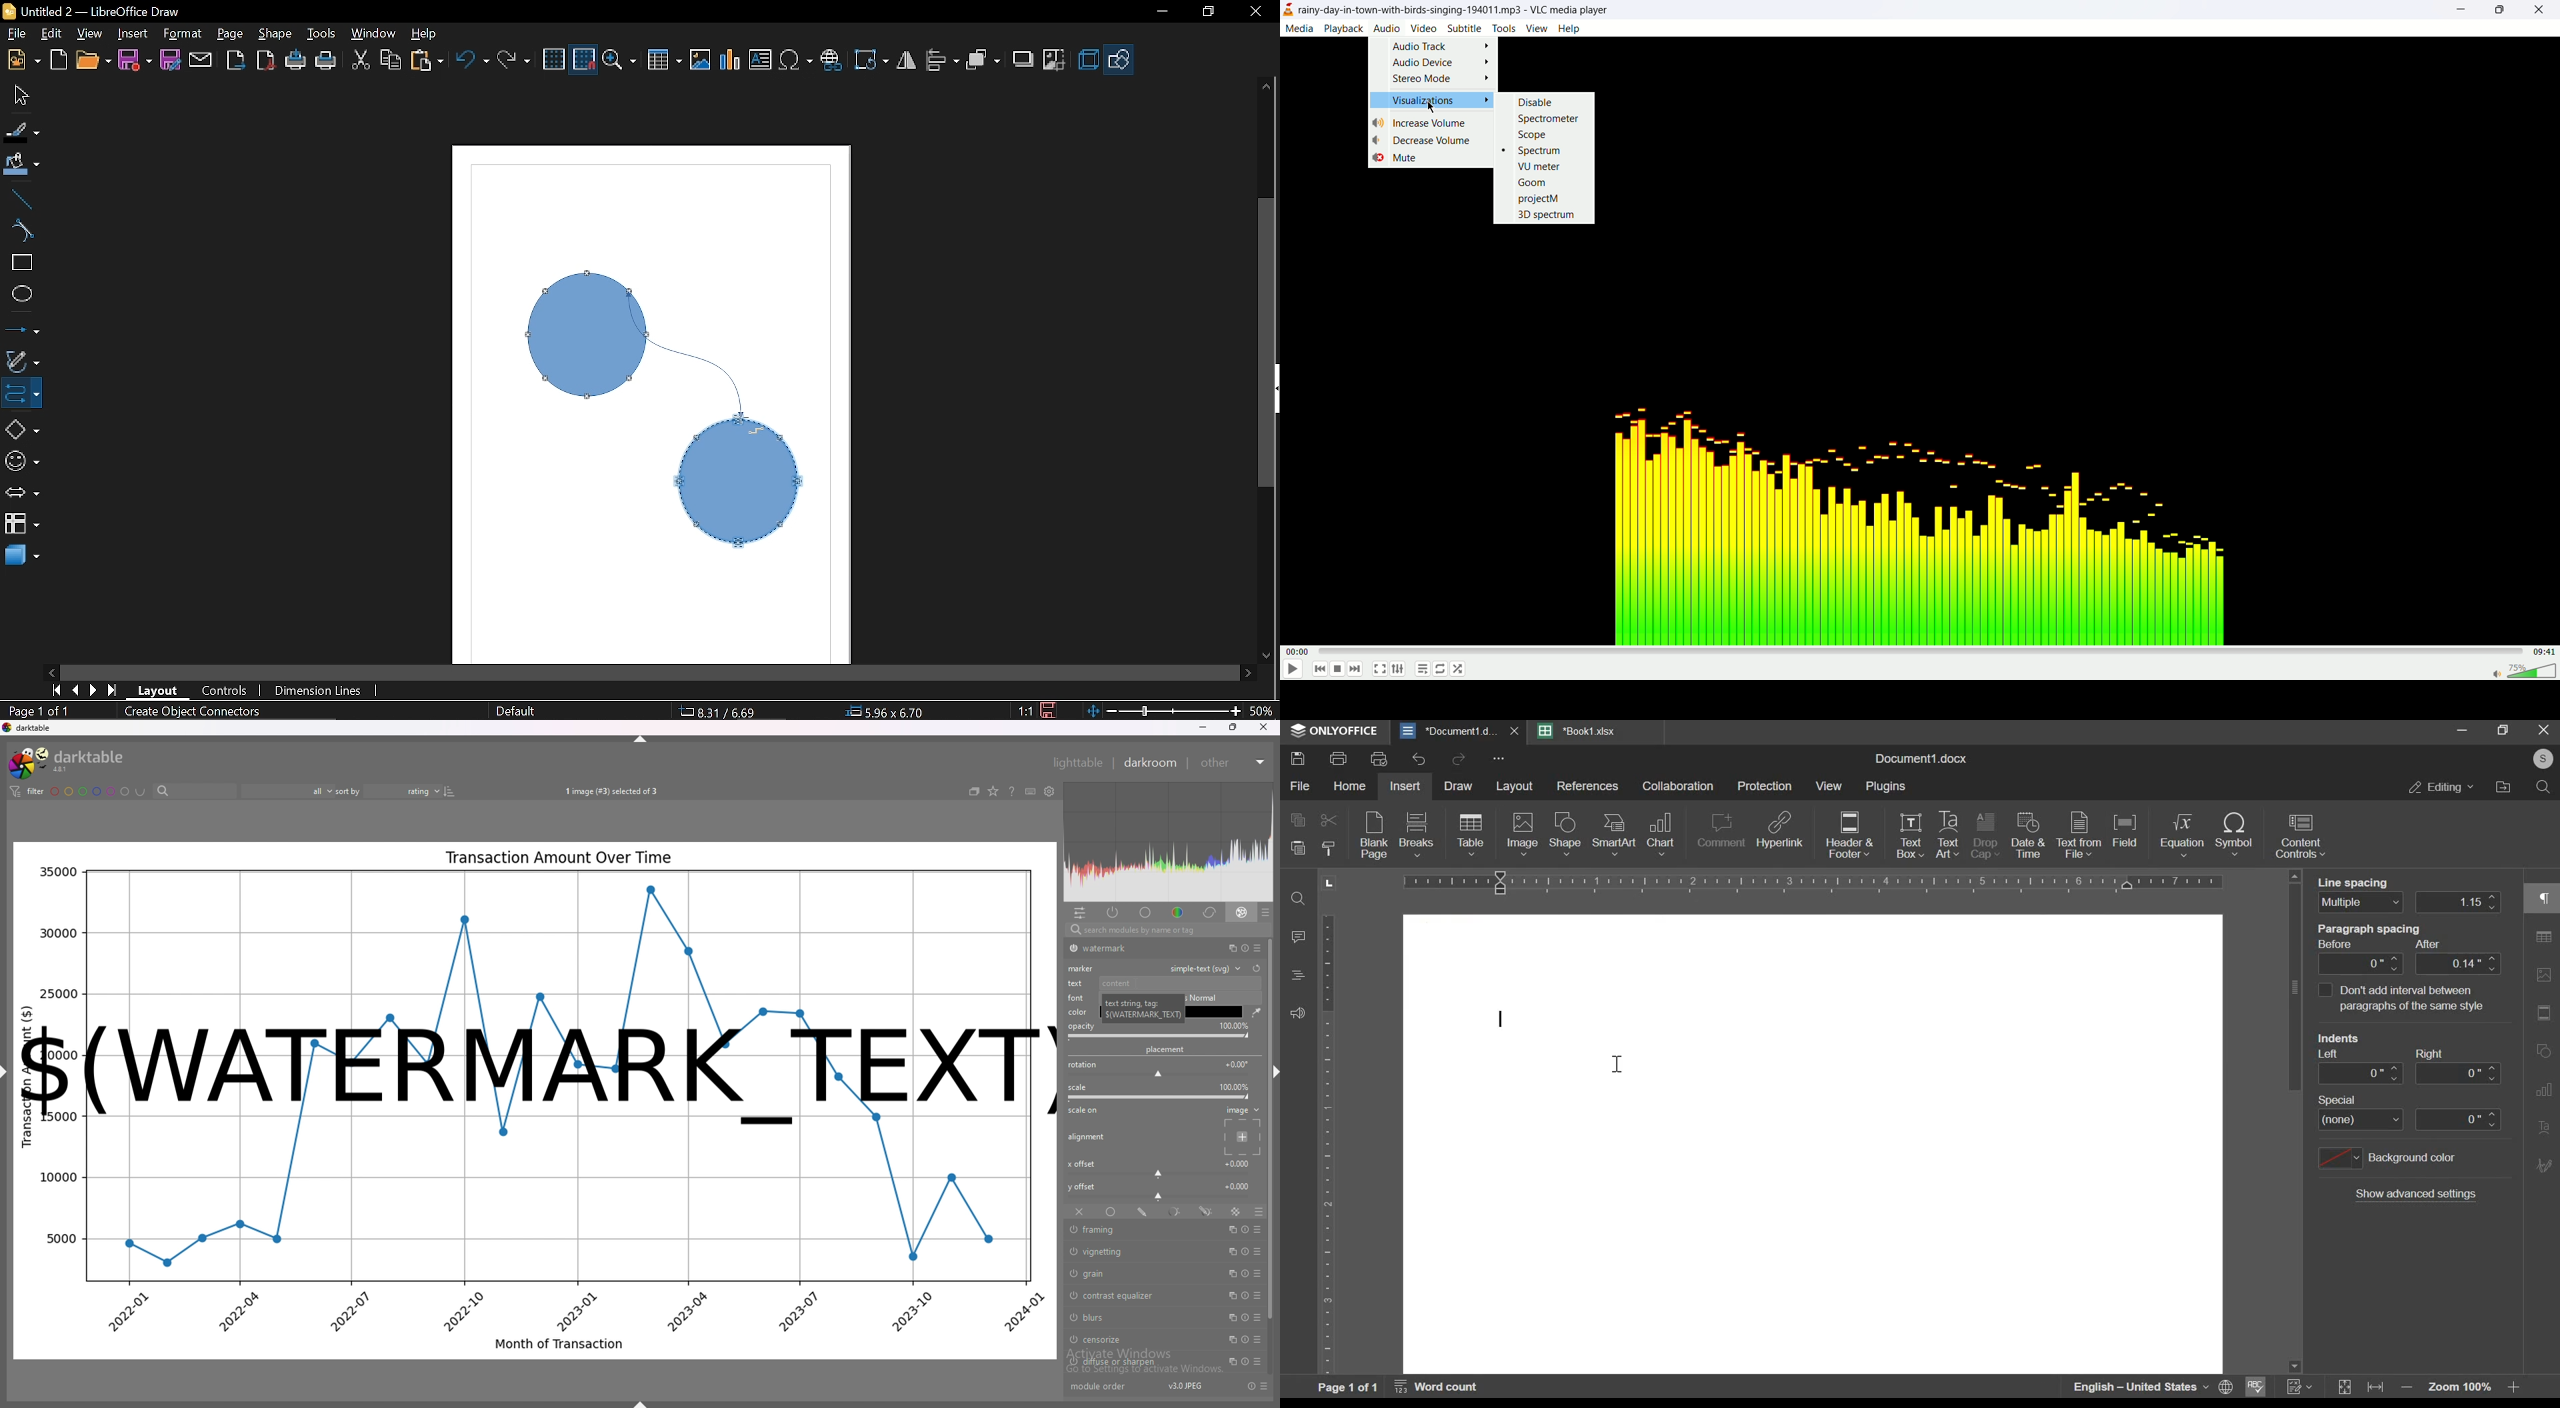 The image size is (2576, 1428). Describe the element at coordinates (1336, 731) in the screenshot. I see `ONLYOFFICE` at that location.